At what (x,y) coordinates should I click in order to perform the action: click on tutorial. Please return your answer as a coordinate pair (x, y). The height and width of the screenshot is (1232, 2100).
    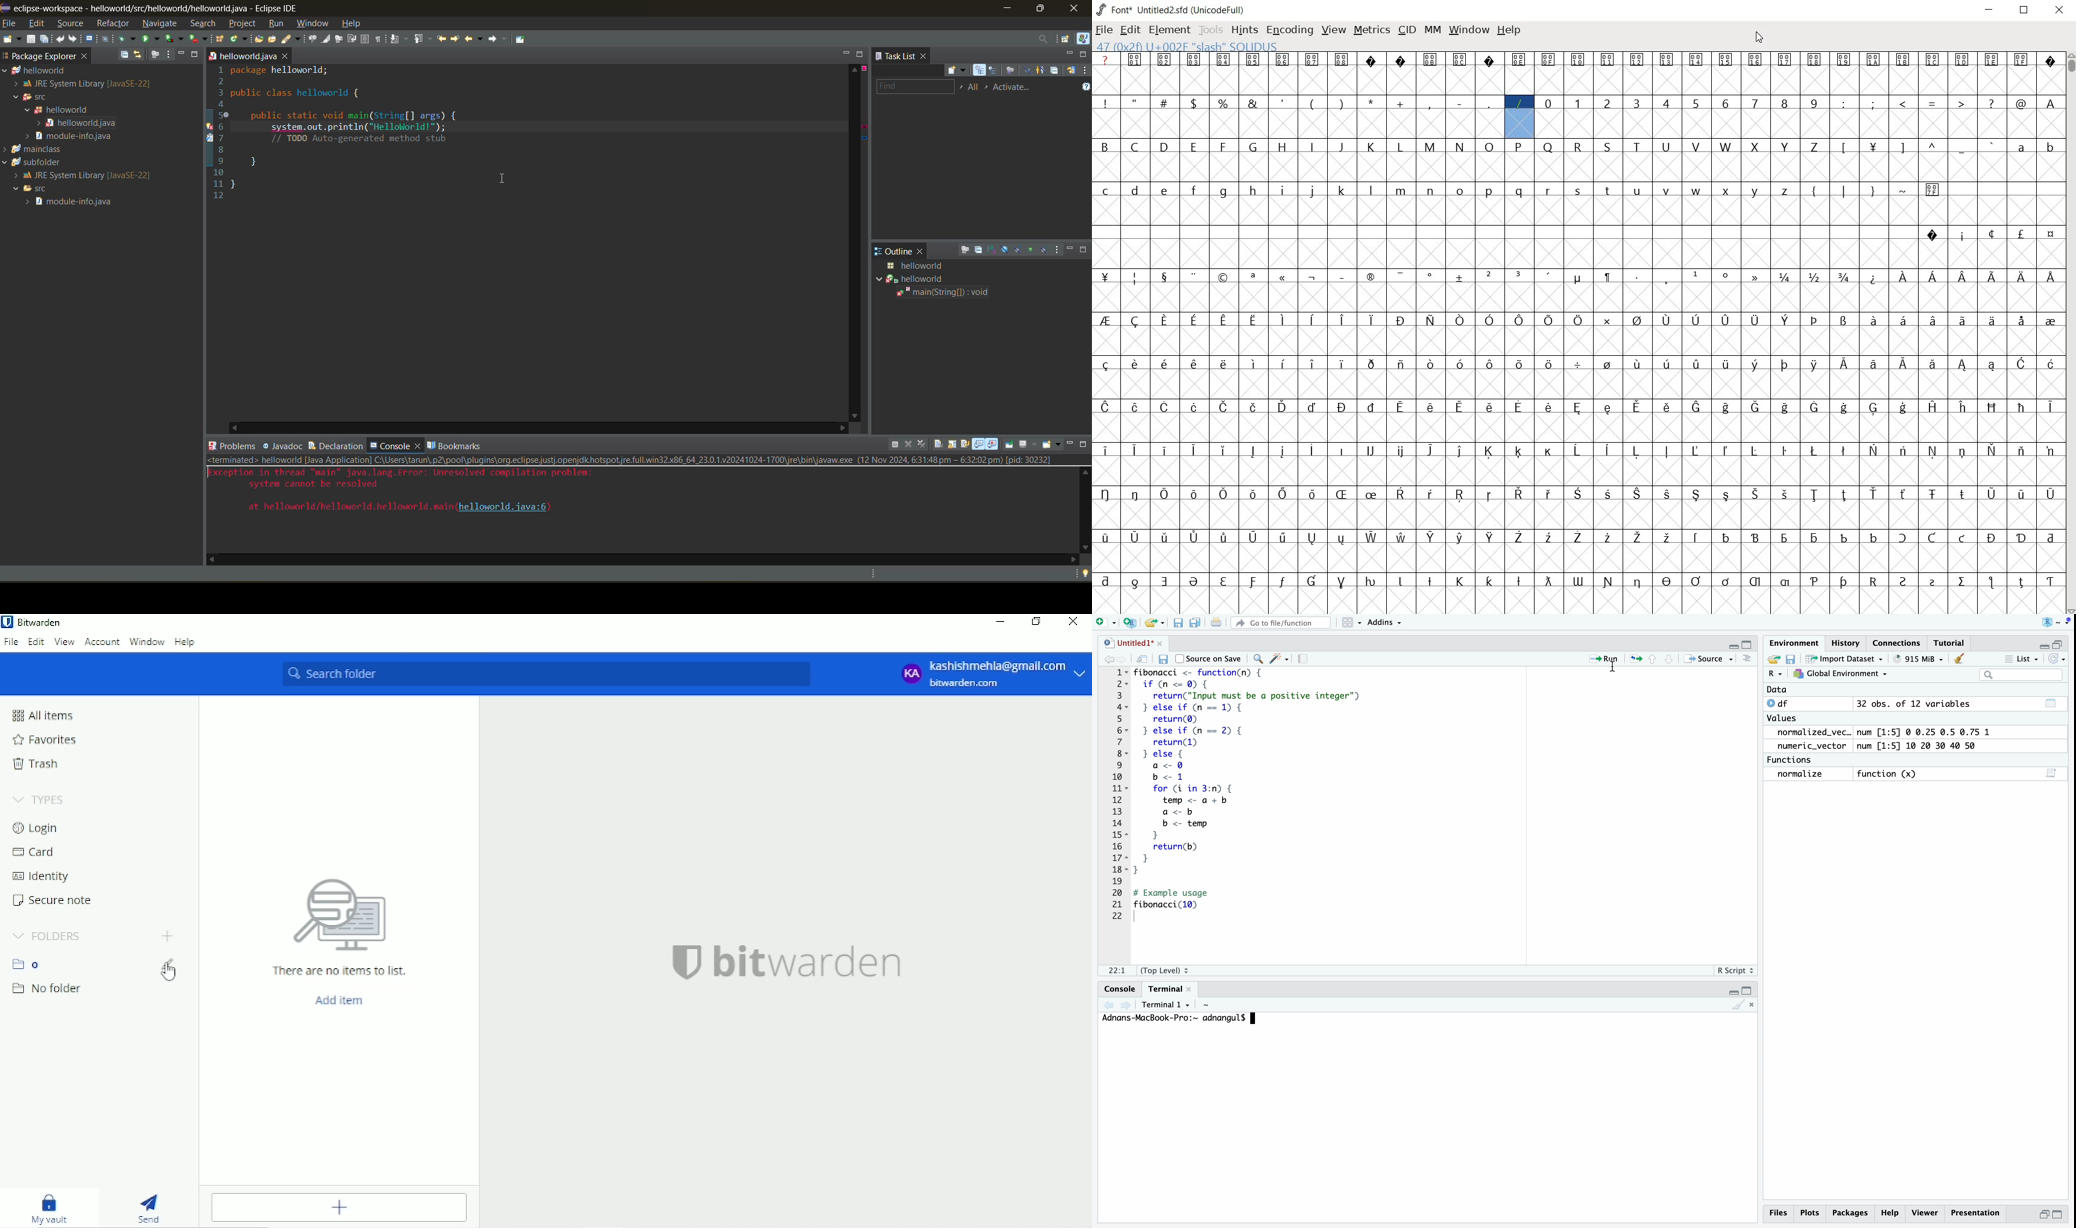
    Looking at the image, I should click on (1953, 641).